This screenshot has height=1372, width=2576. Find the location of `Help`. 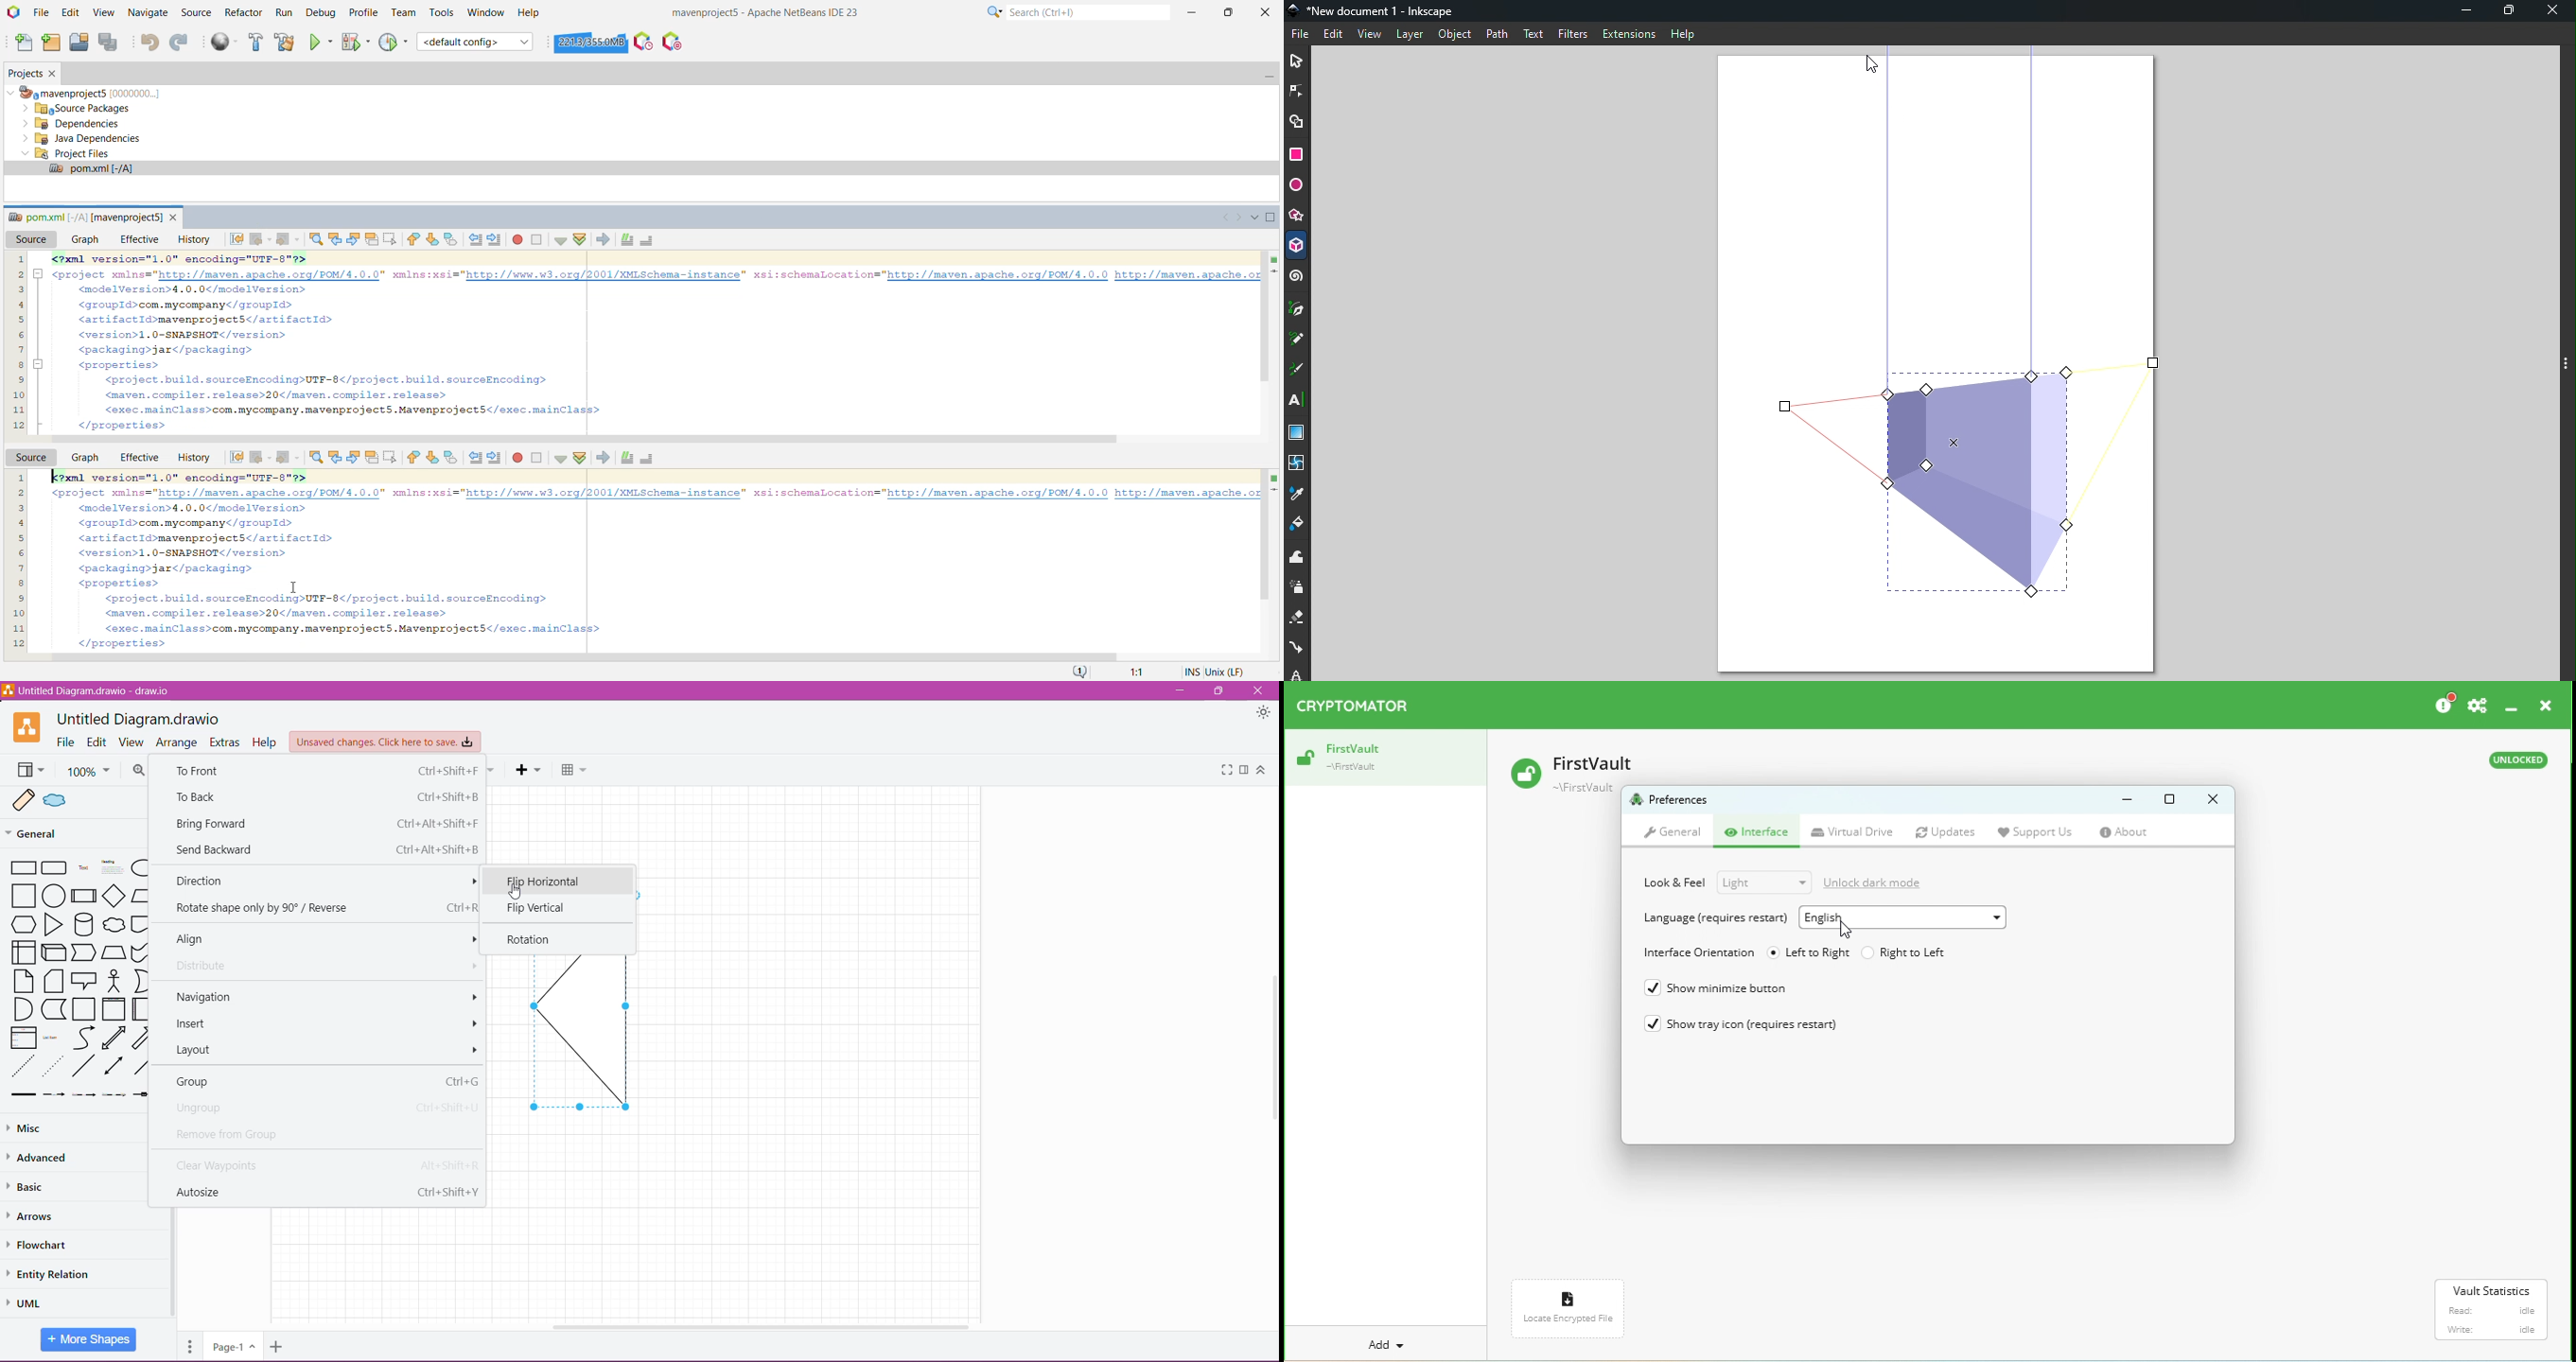

Help is located at coordinates (1684, 34).